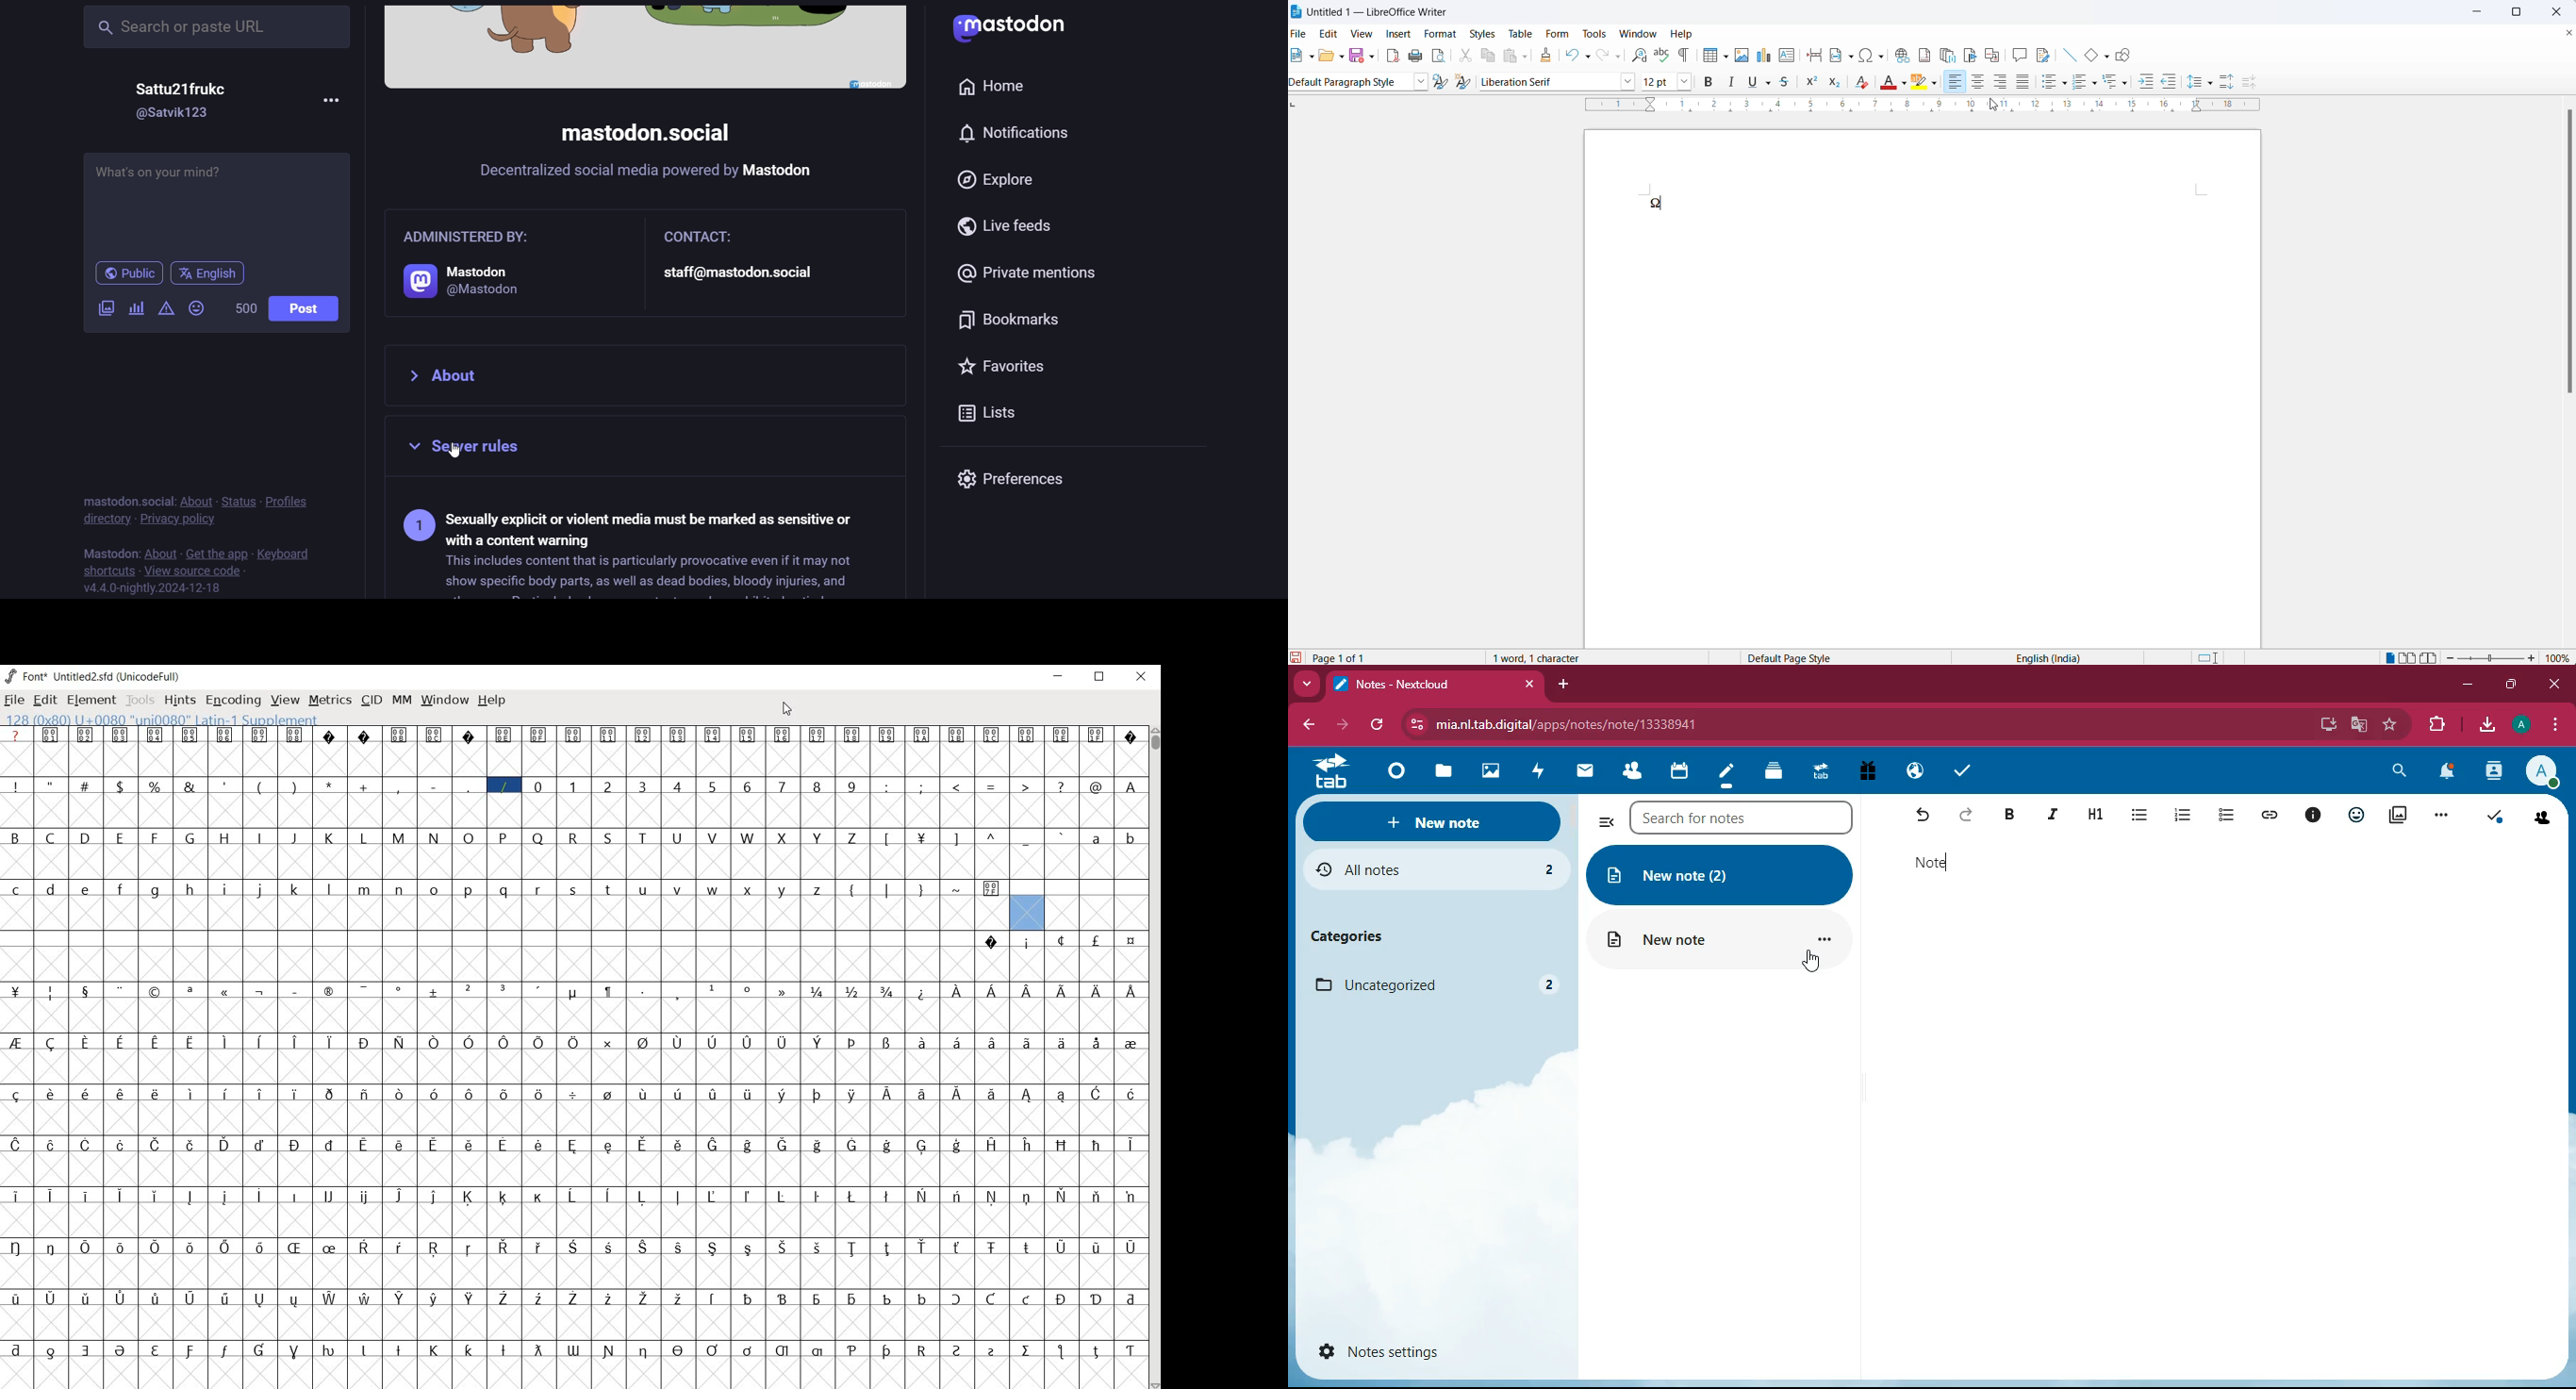 Image resolution: width=2576 pixels, height=1400 pixels. What do you see at coordinates (817, 1146) in the screenshot?
I see `glyph` at bounding box center [817, 1146].